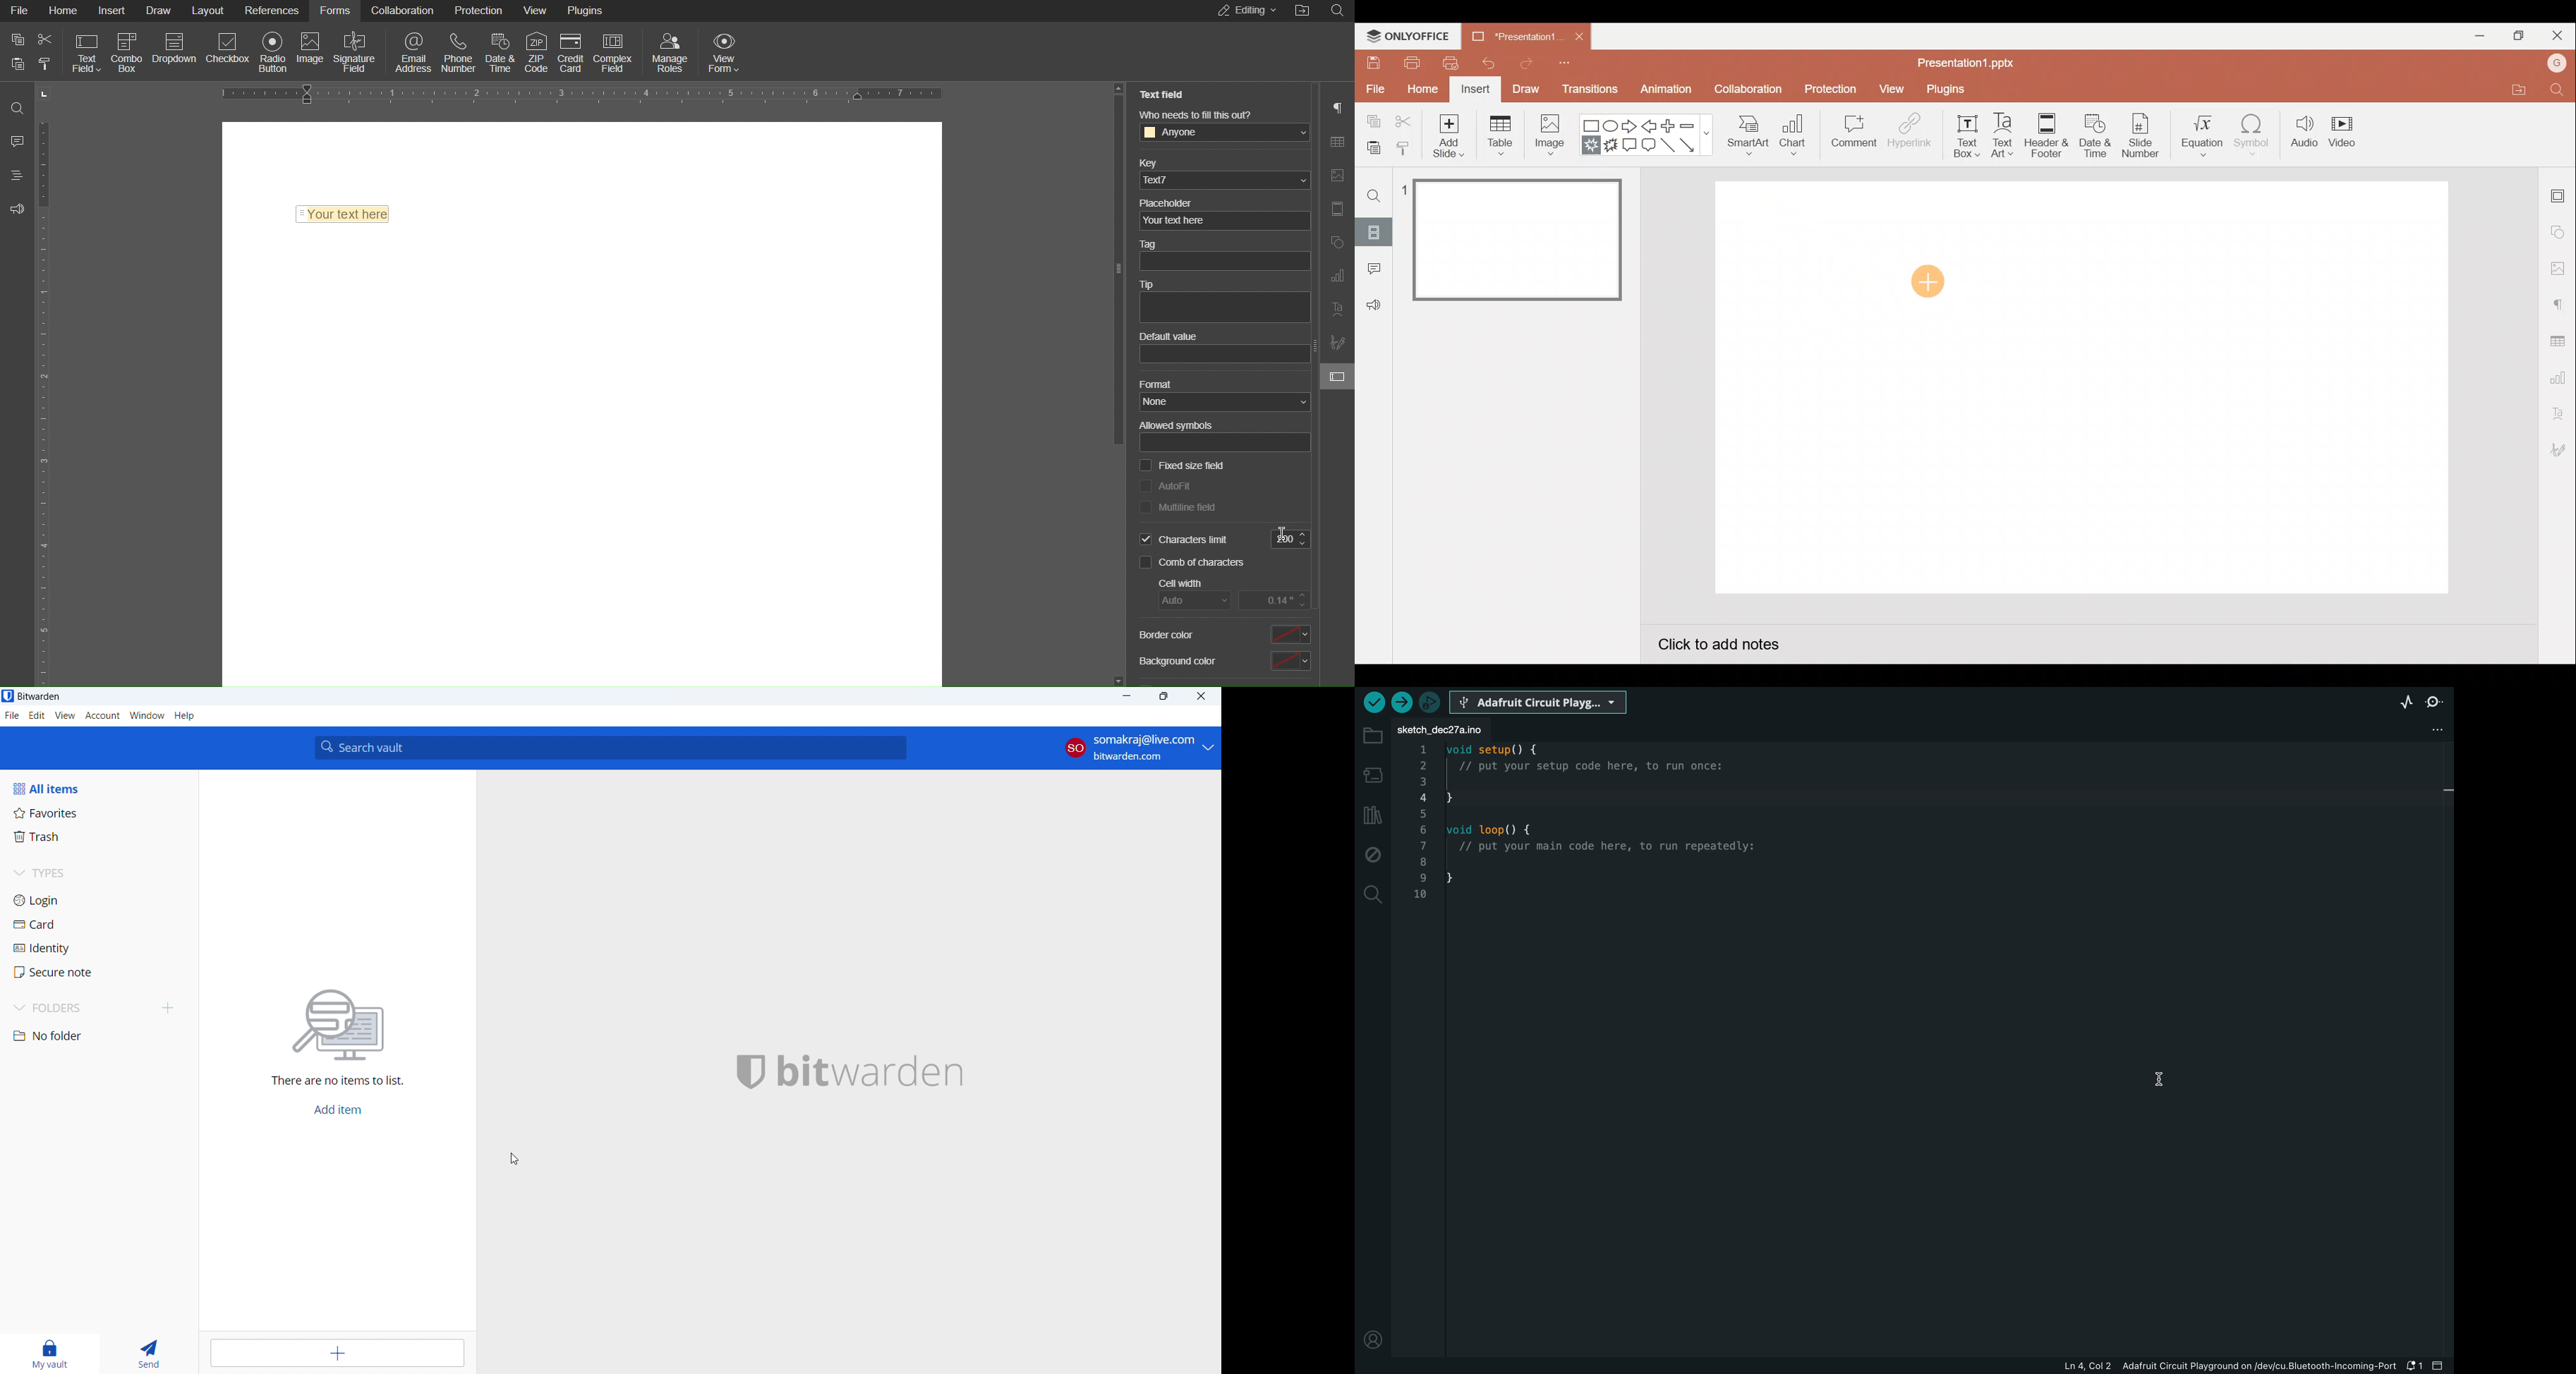 The image size is (2576, 1400). I want to click on Plugins, so click(1945, 87).